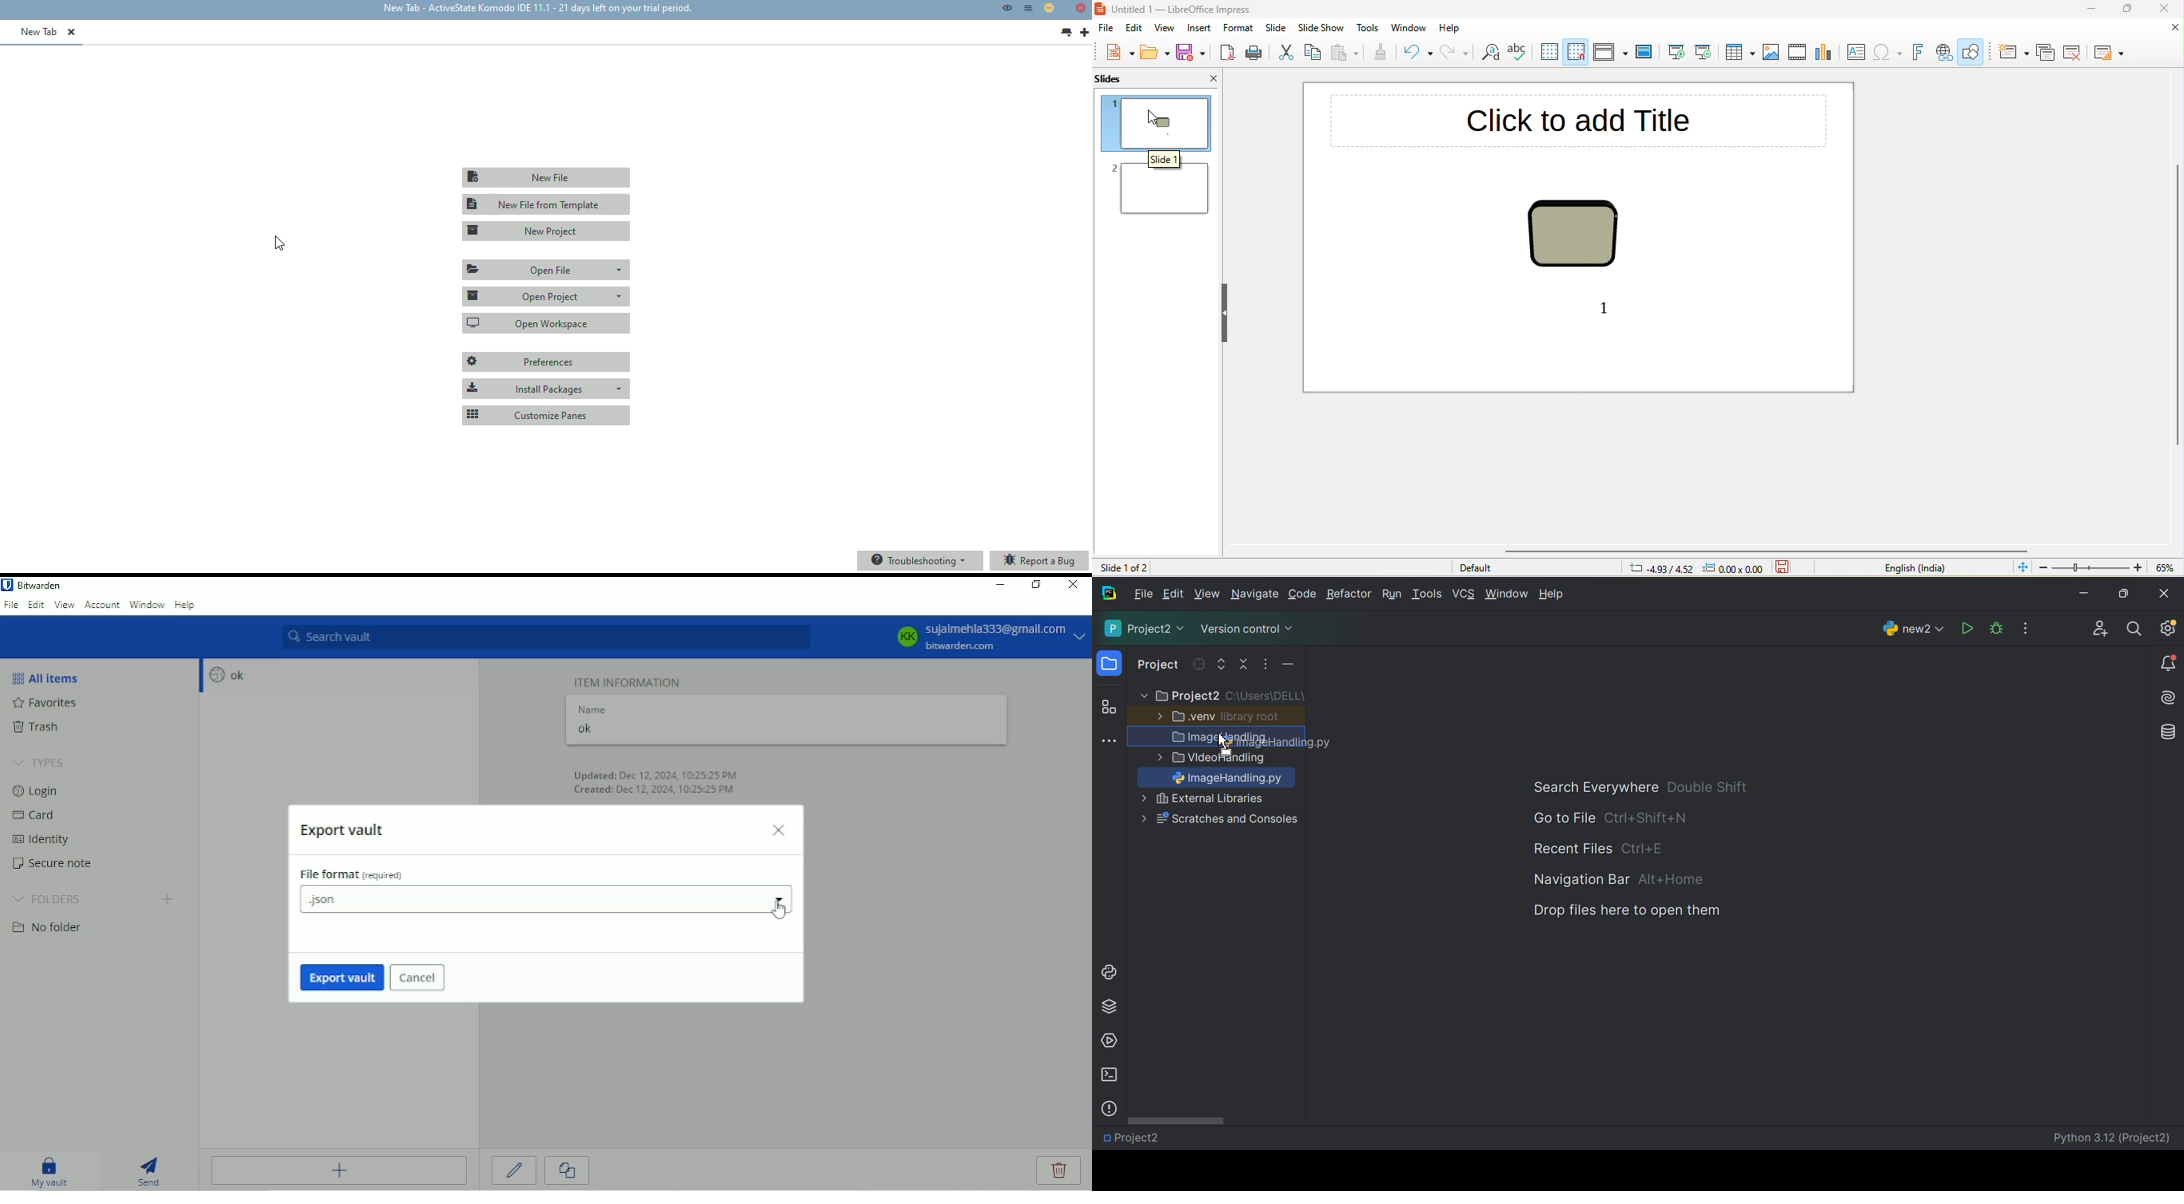  I want to click on delete slide, so click(2076, 53).